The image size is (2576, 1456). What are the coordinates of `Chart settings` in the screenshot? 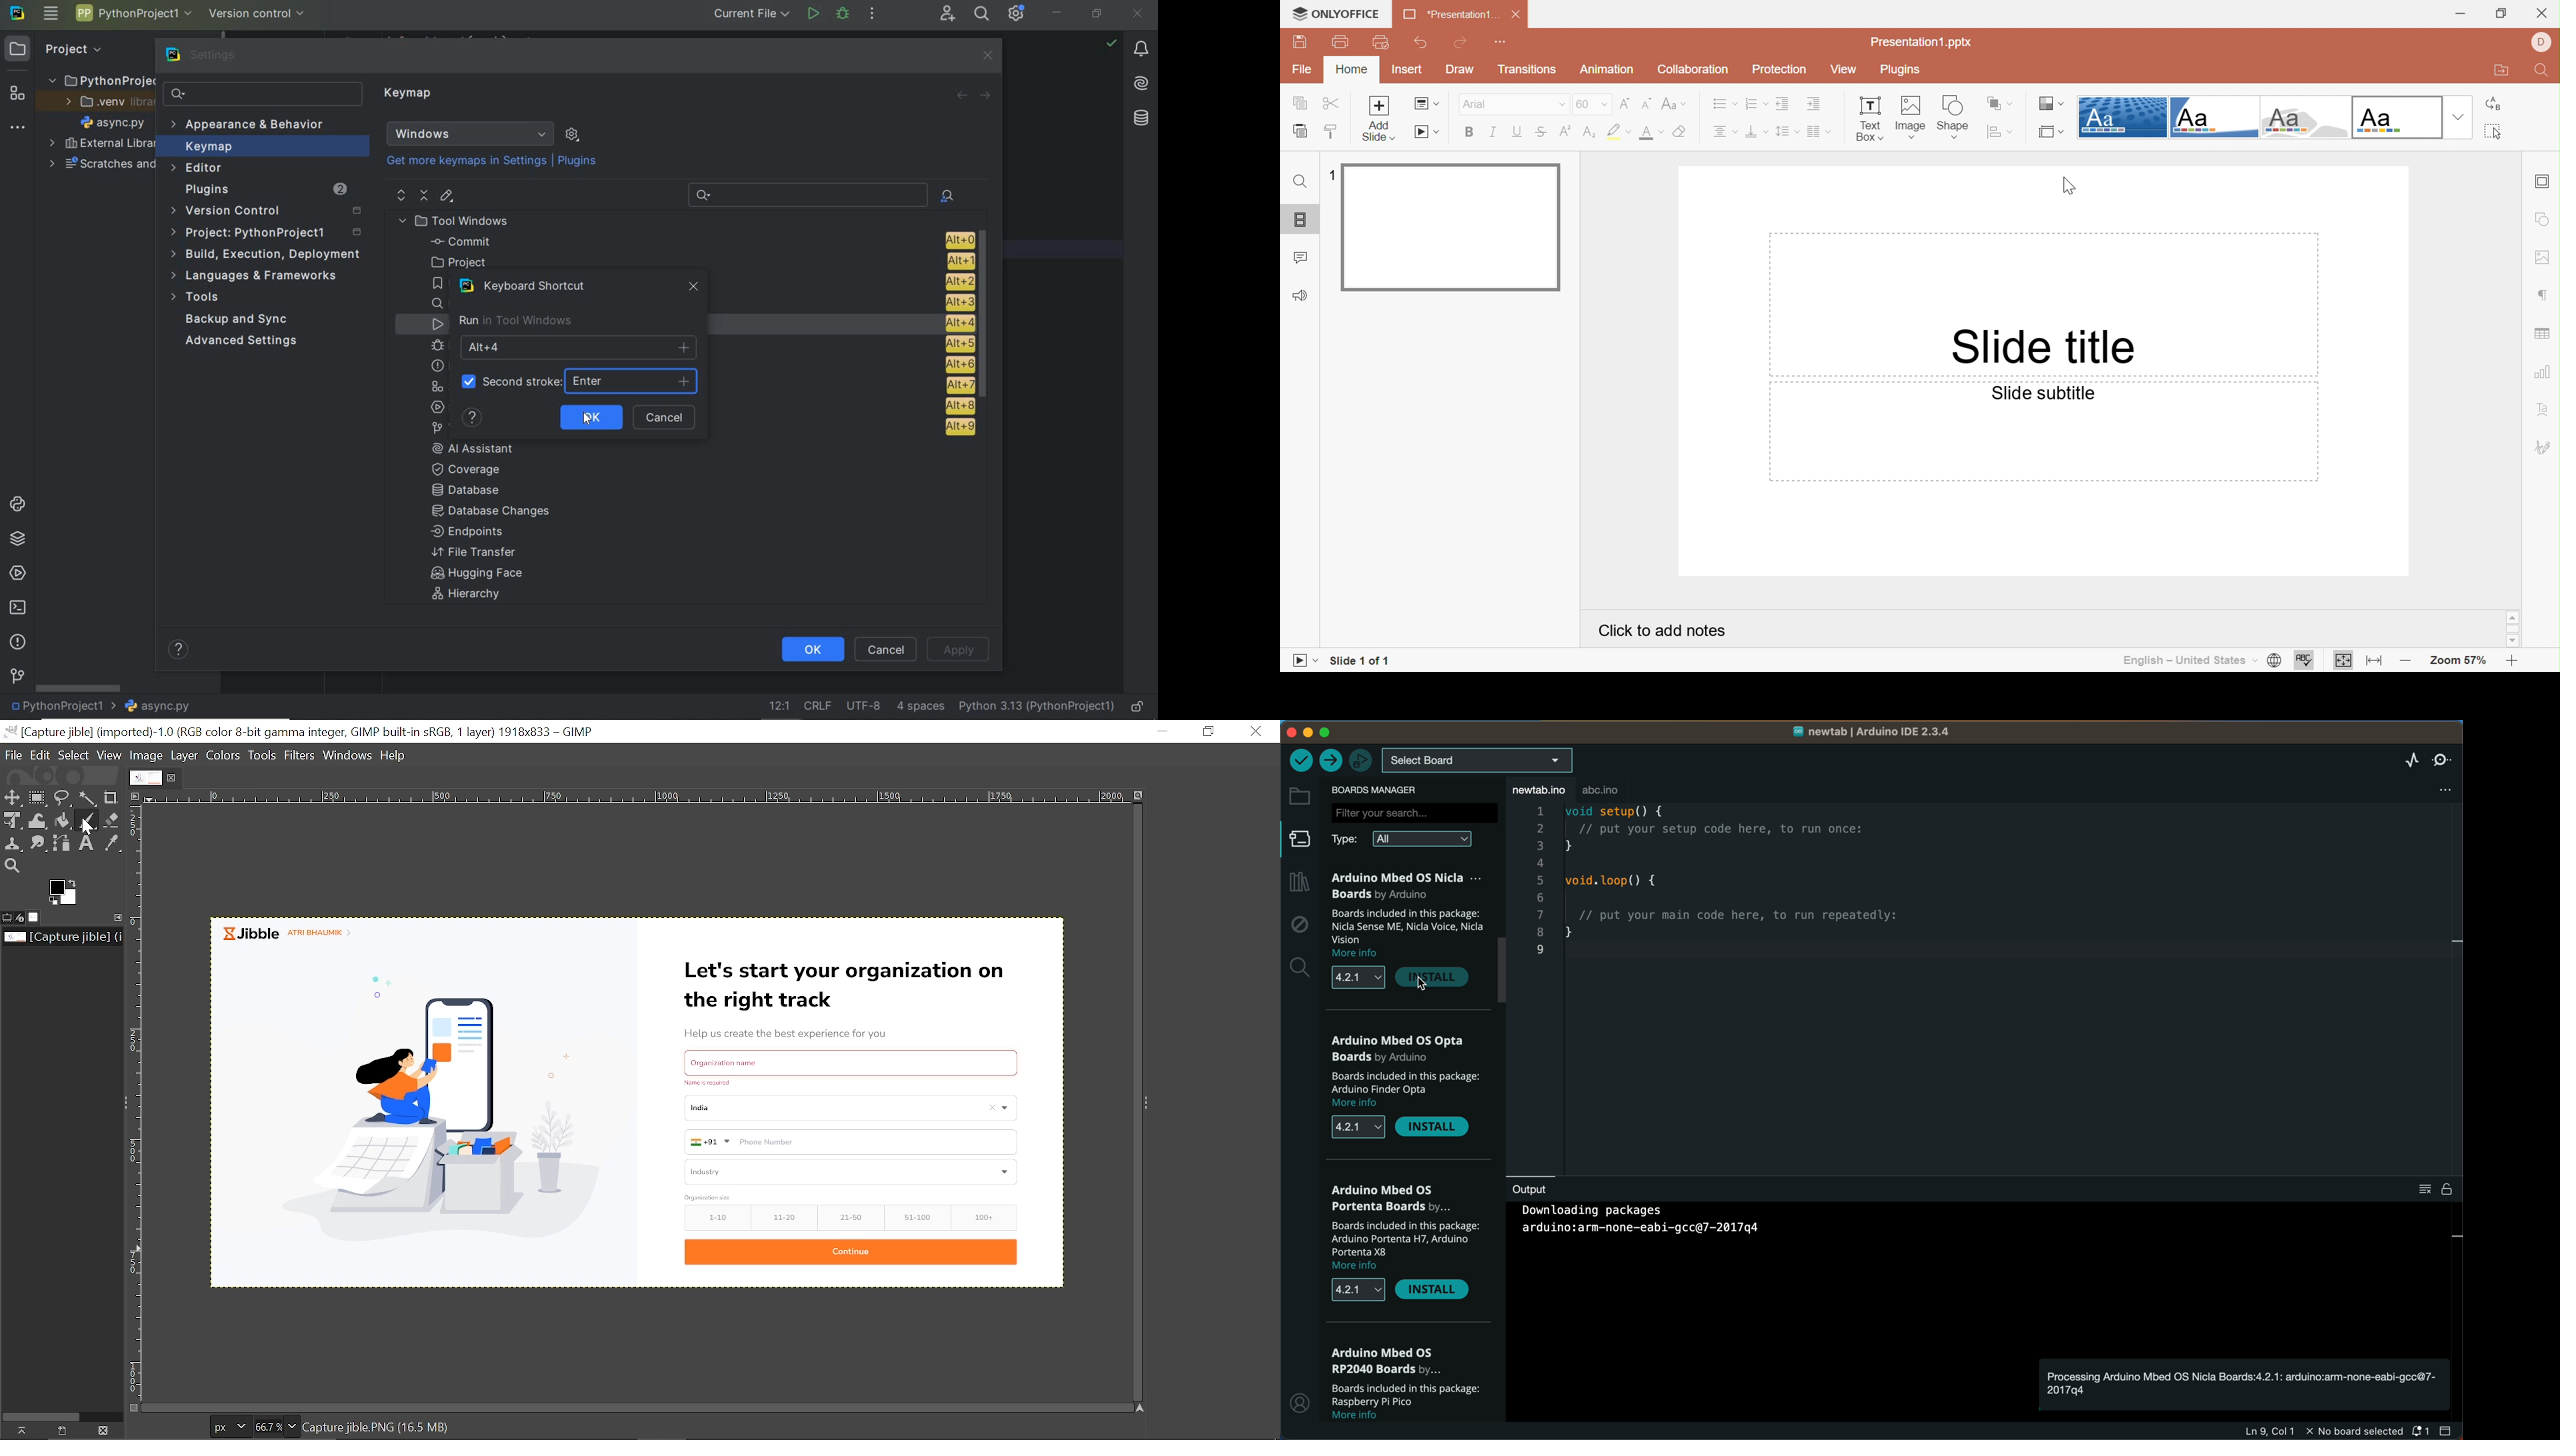 It's located at (2545, 372).